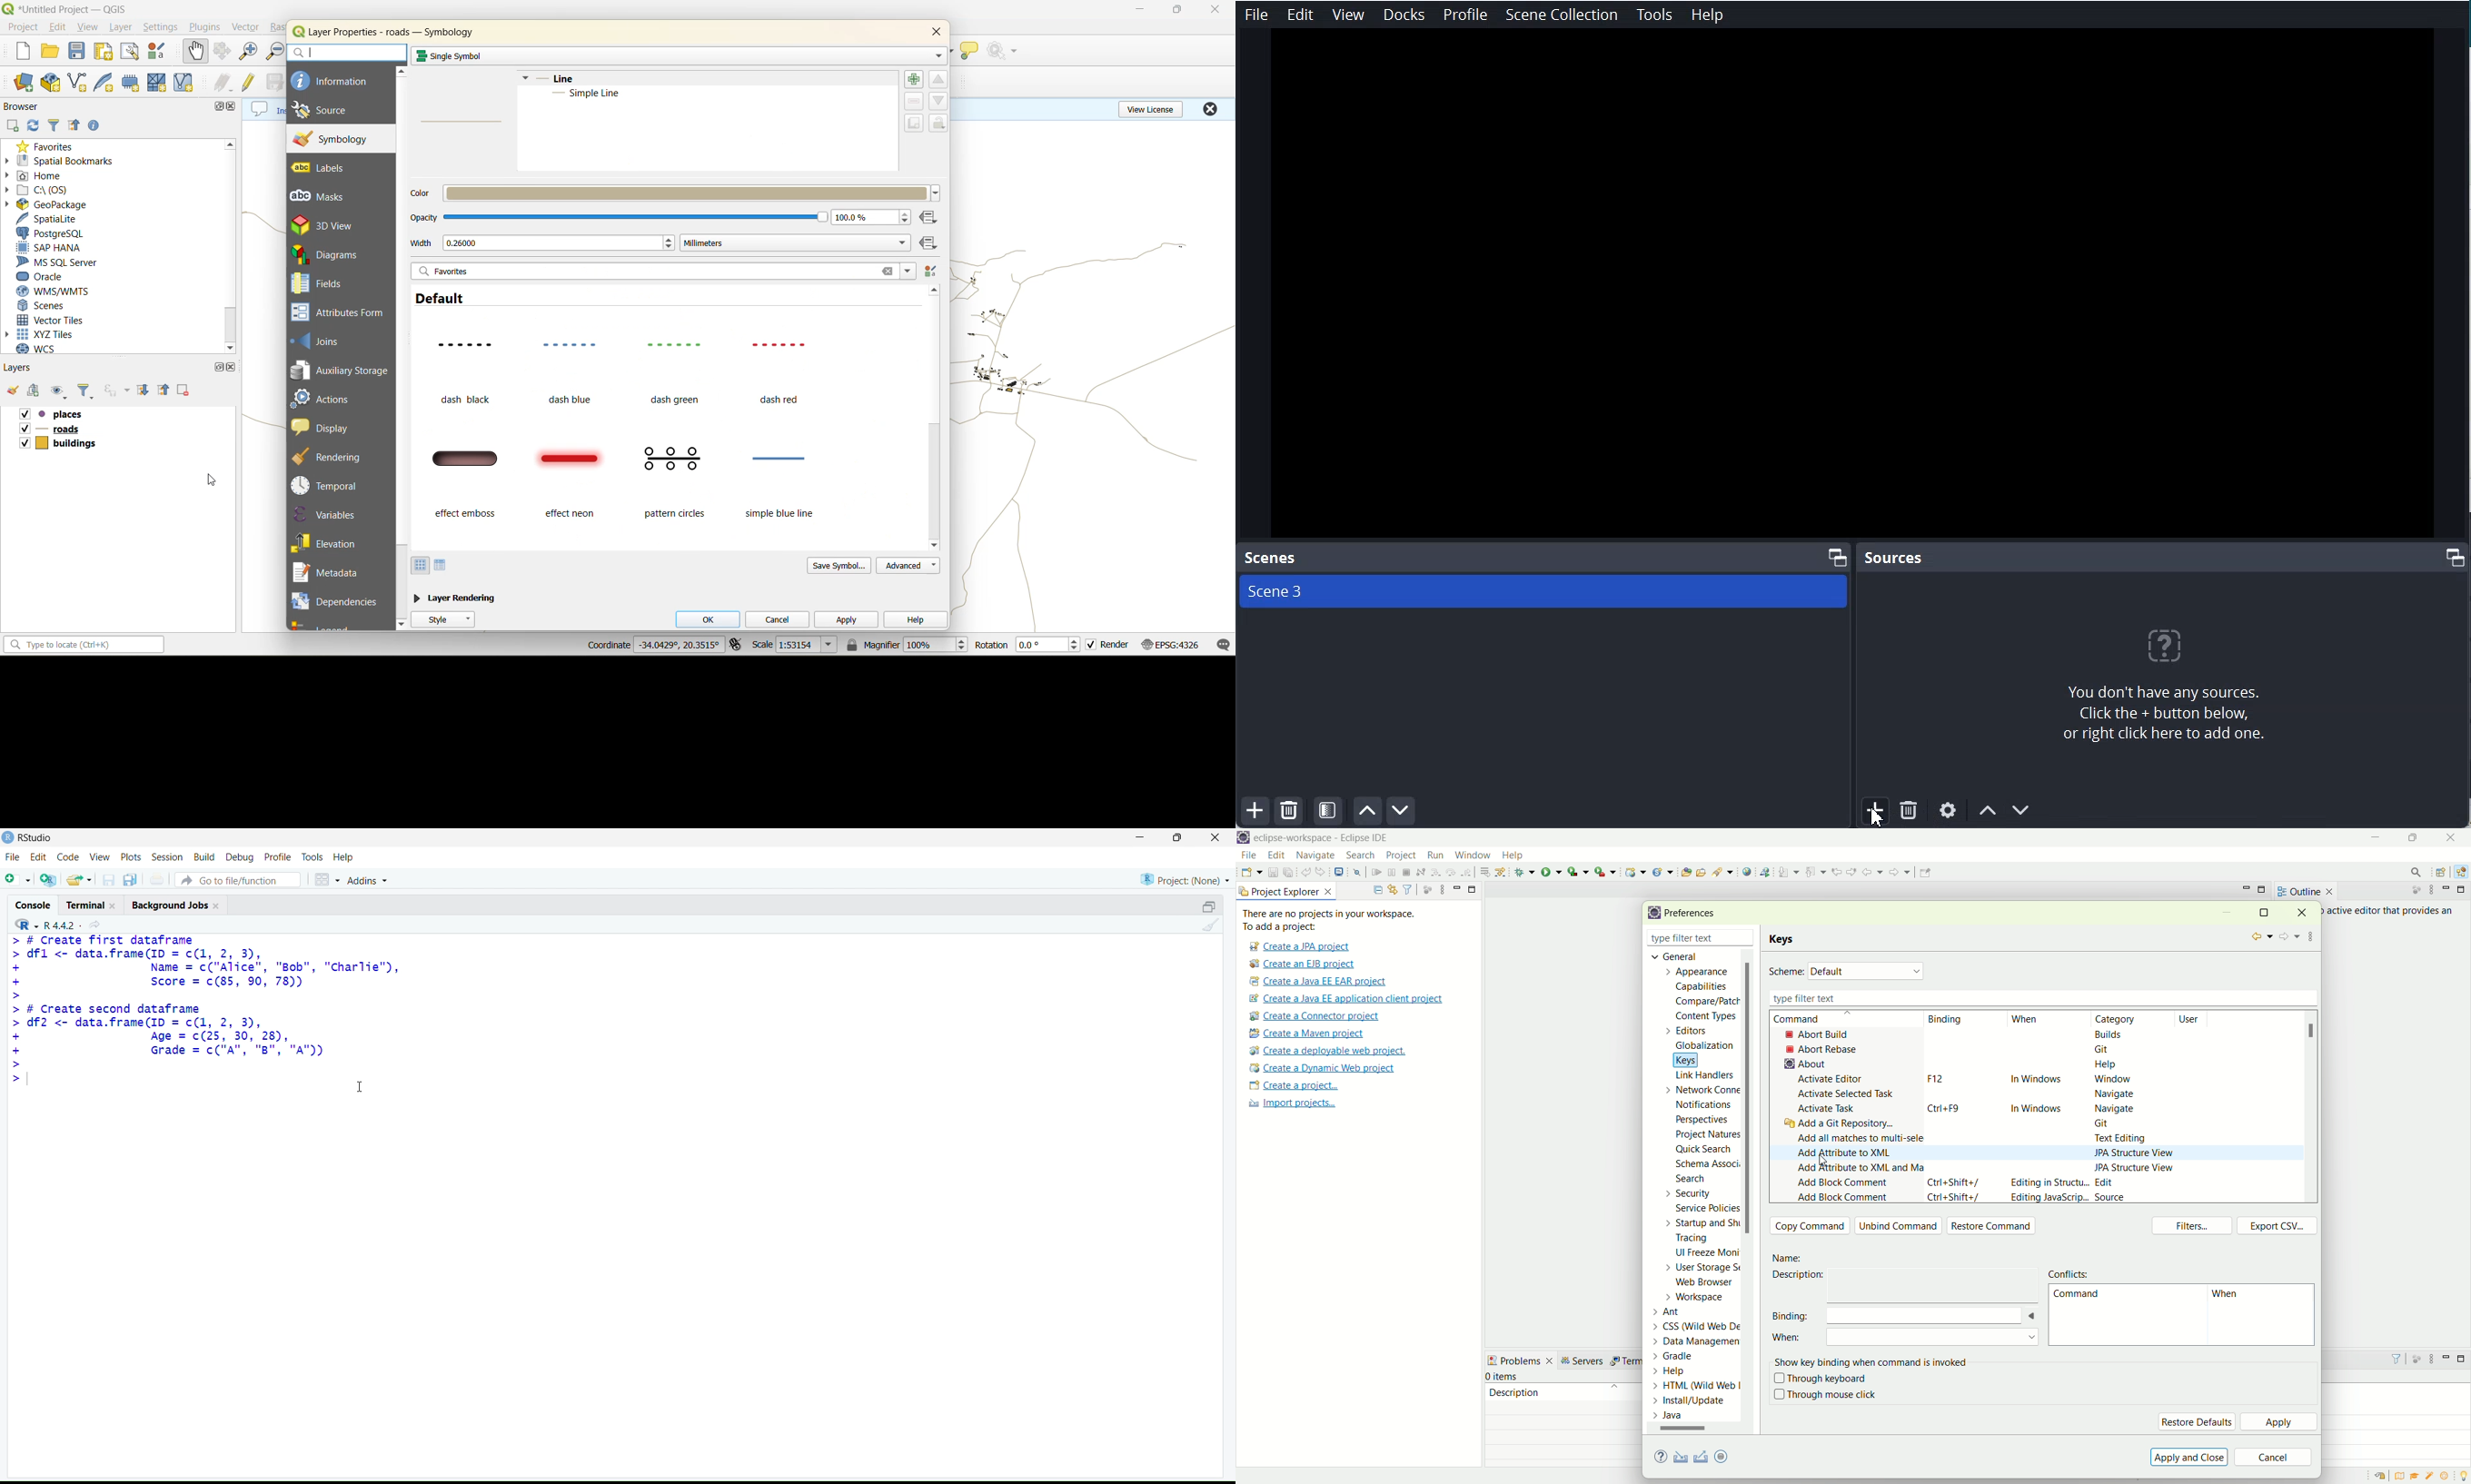 The image size is (2492, 1484). I want to click on wcs, so click(44, 350).